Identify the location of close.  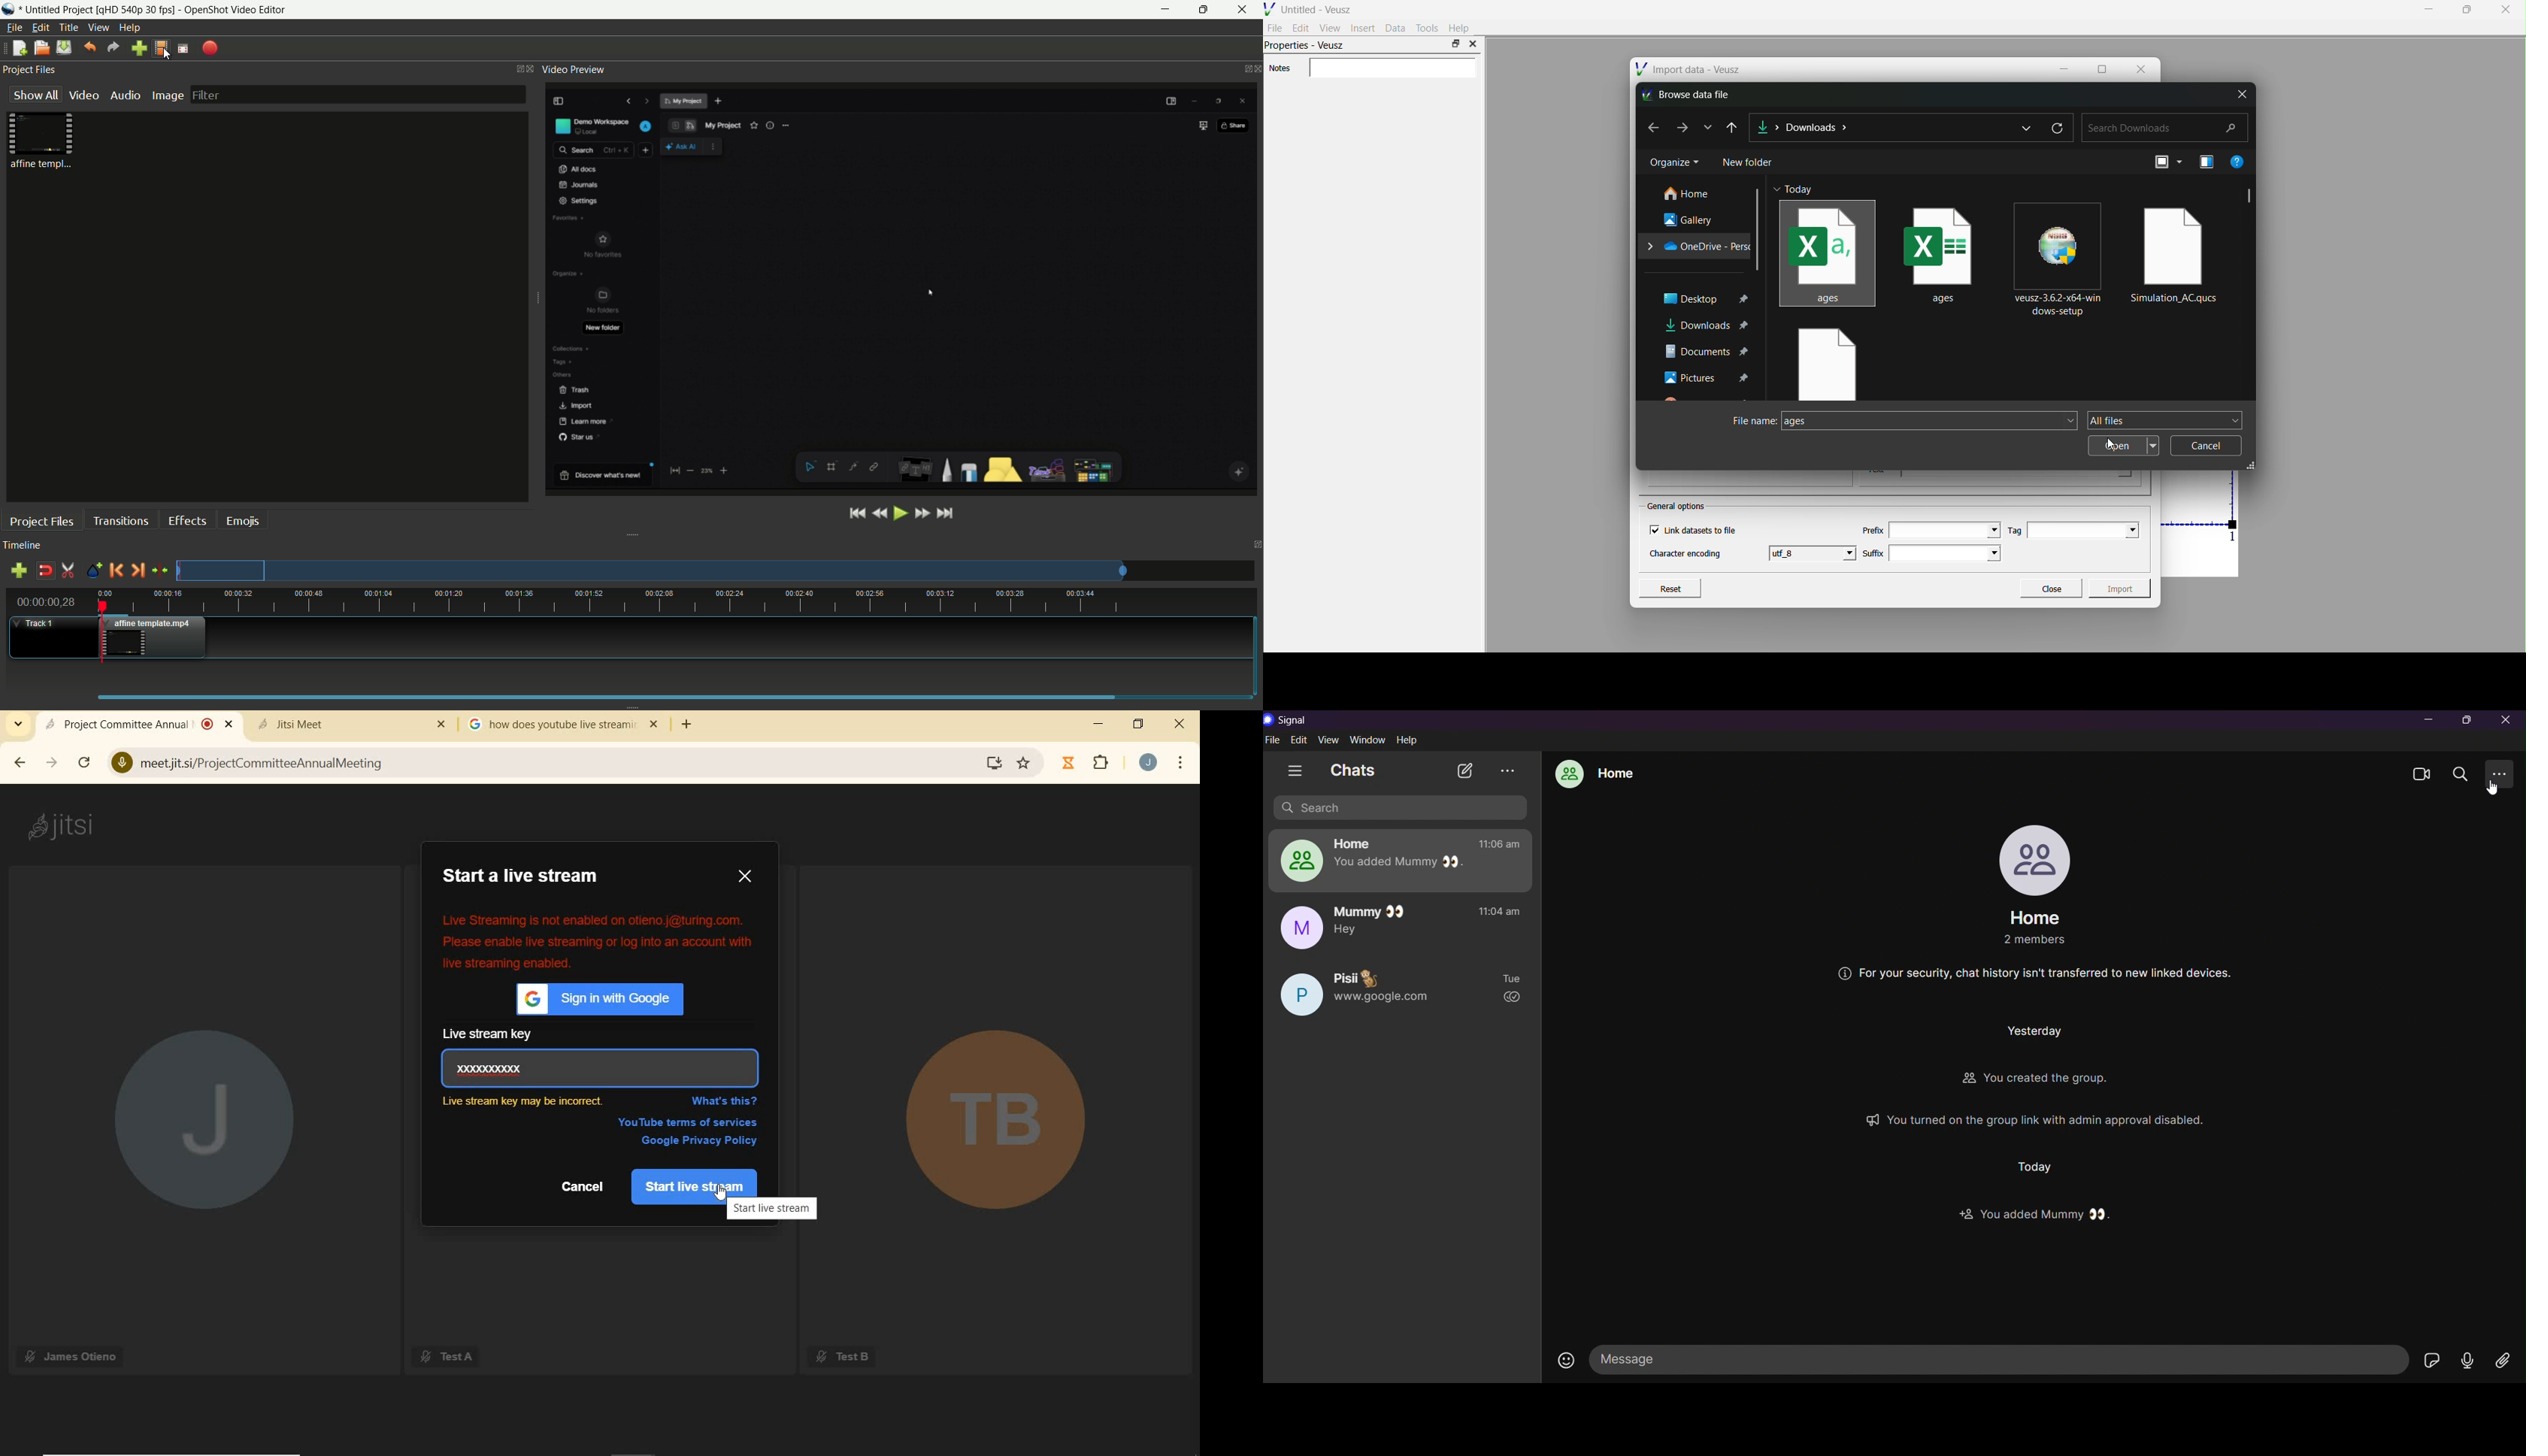
(2508, 721).